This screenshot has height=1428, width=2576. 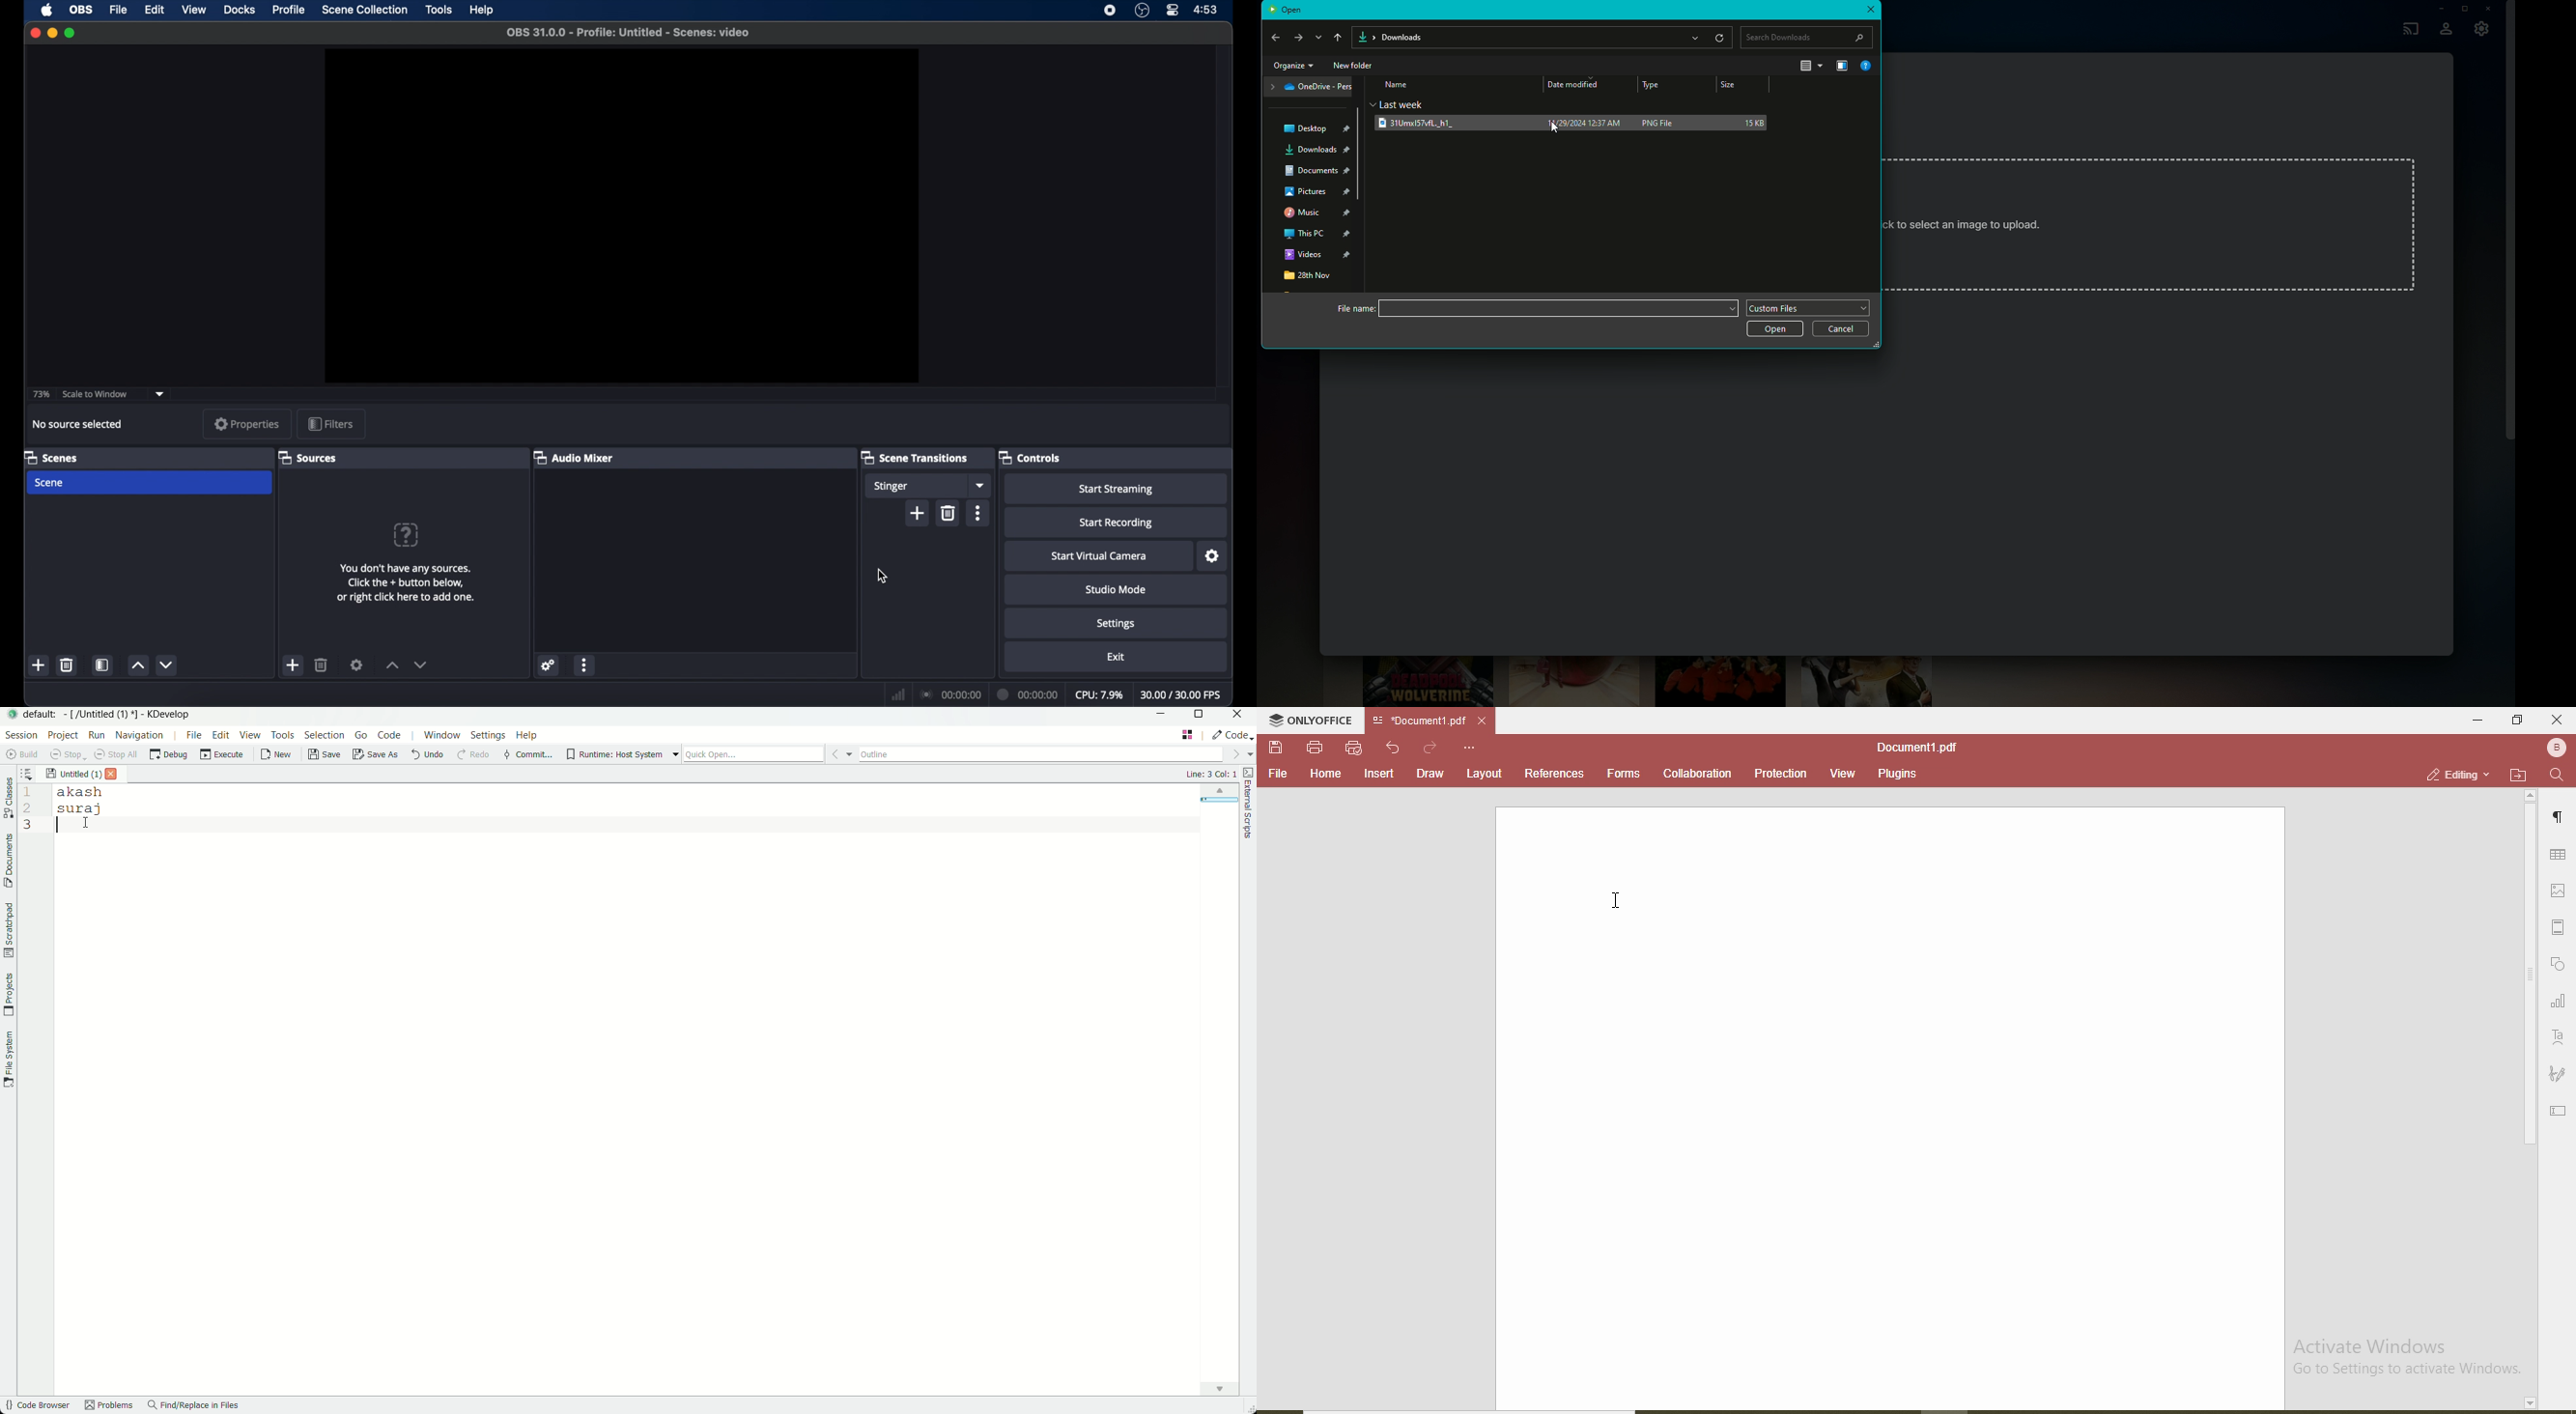 What do you see at coordinates (160, 393) in the screenshot?
I see `dropdown` at bounding box center [160, 393].